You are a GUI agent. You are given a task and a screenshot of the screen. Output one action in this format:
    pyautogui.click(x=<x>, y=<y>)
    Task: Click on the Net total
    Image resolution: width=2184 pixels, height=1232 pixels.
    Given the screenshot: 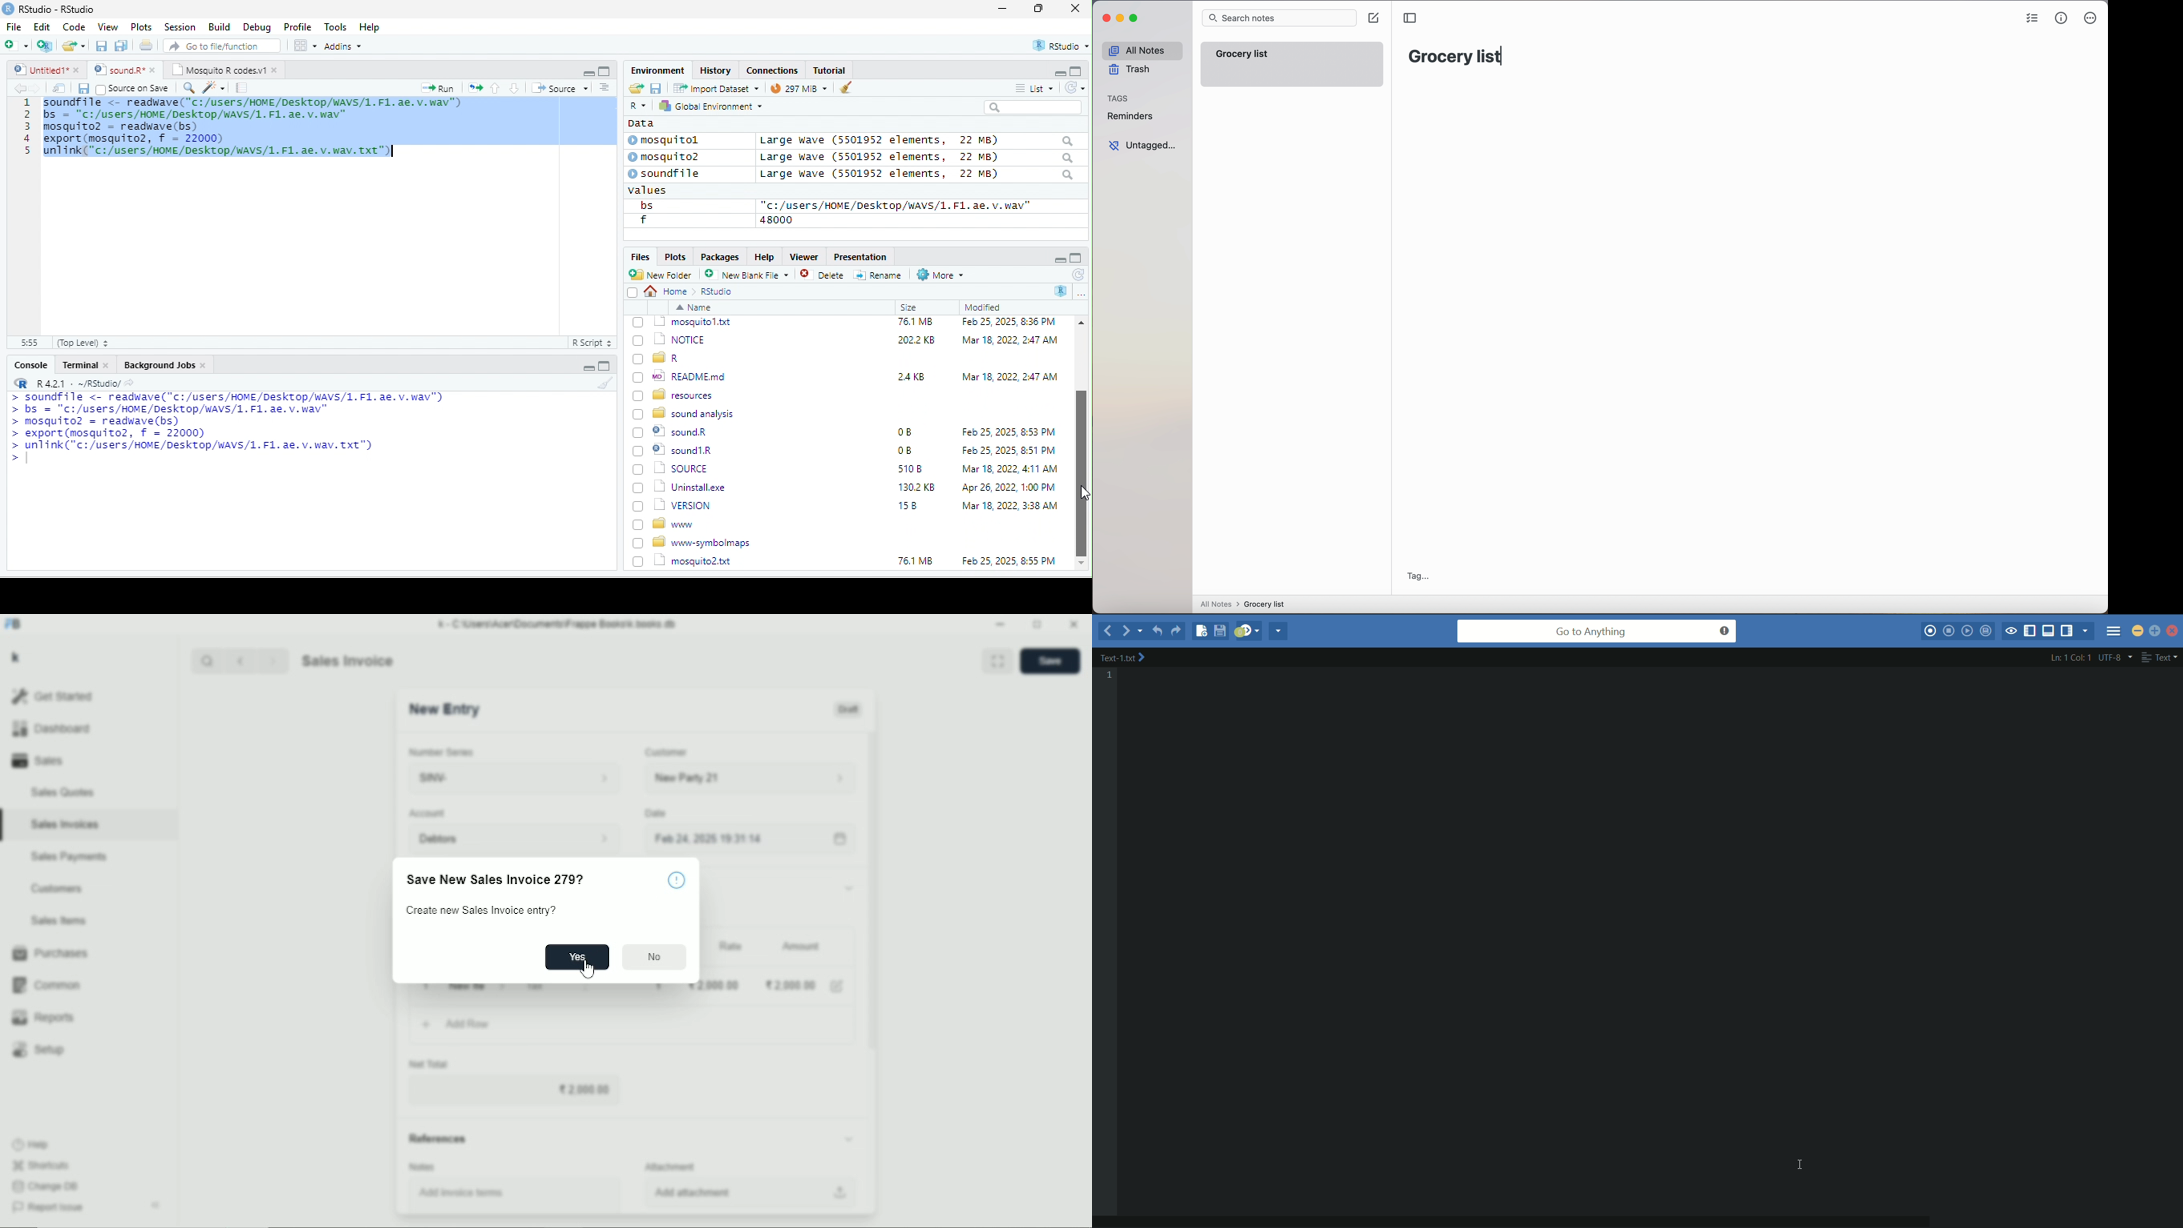 What is the action you would take?
    pyautogui.click(x=429, y=1064)
    